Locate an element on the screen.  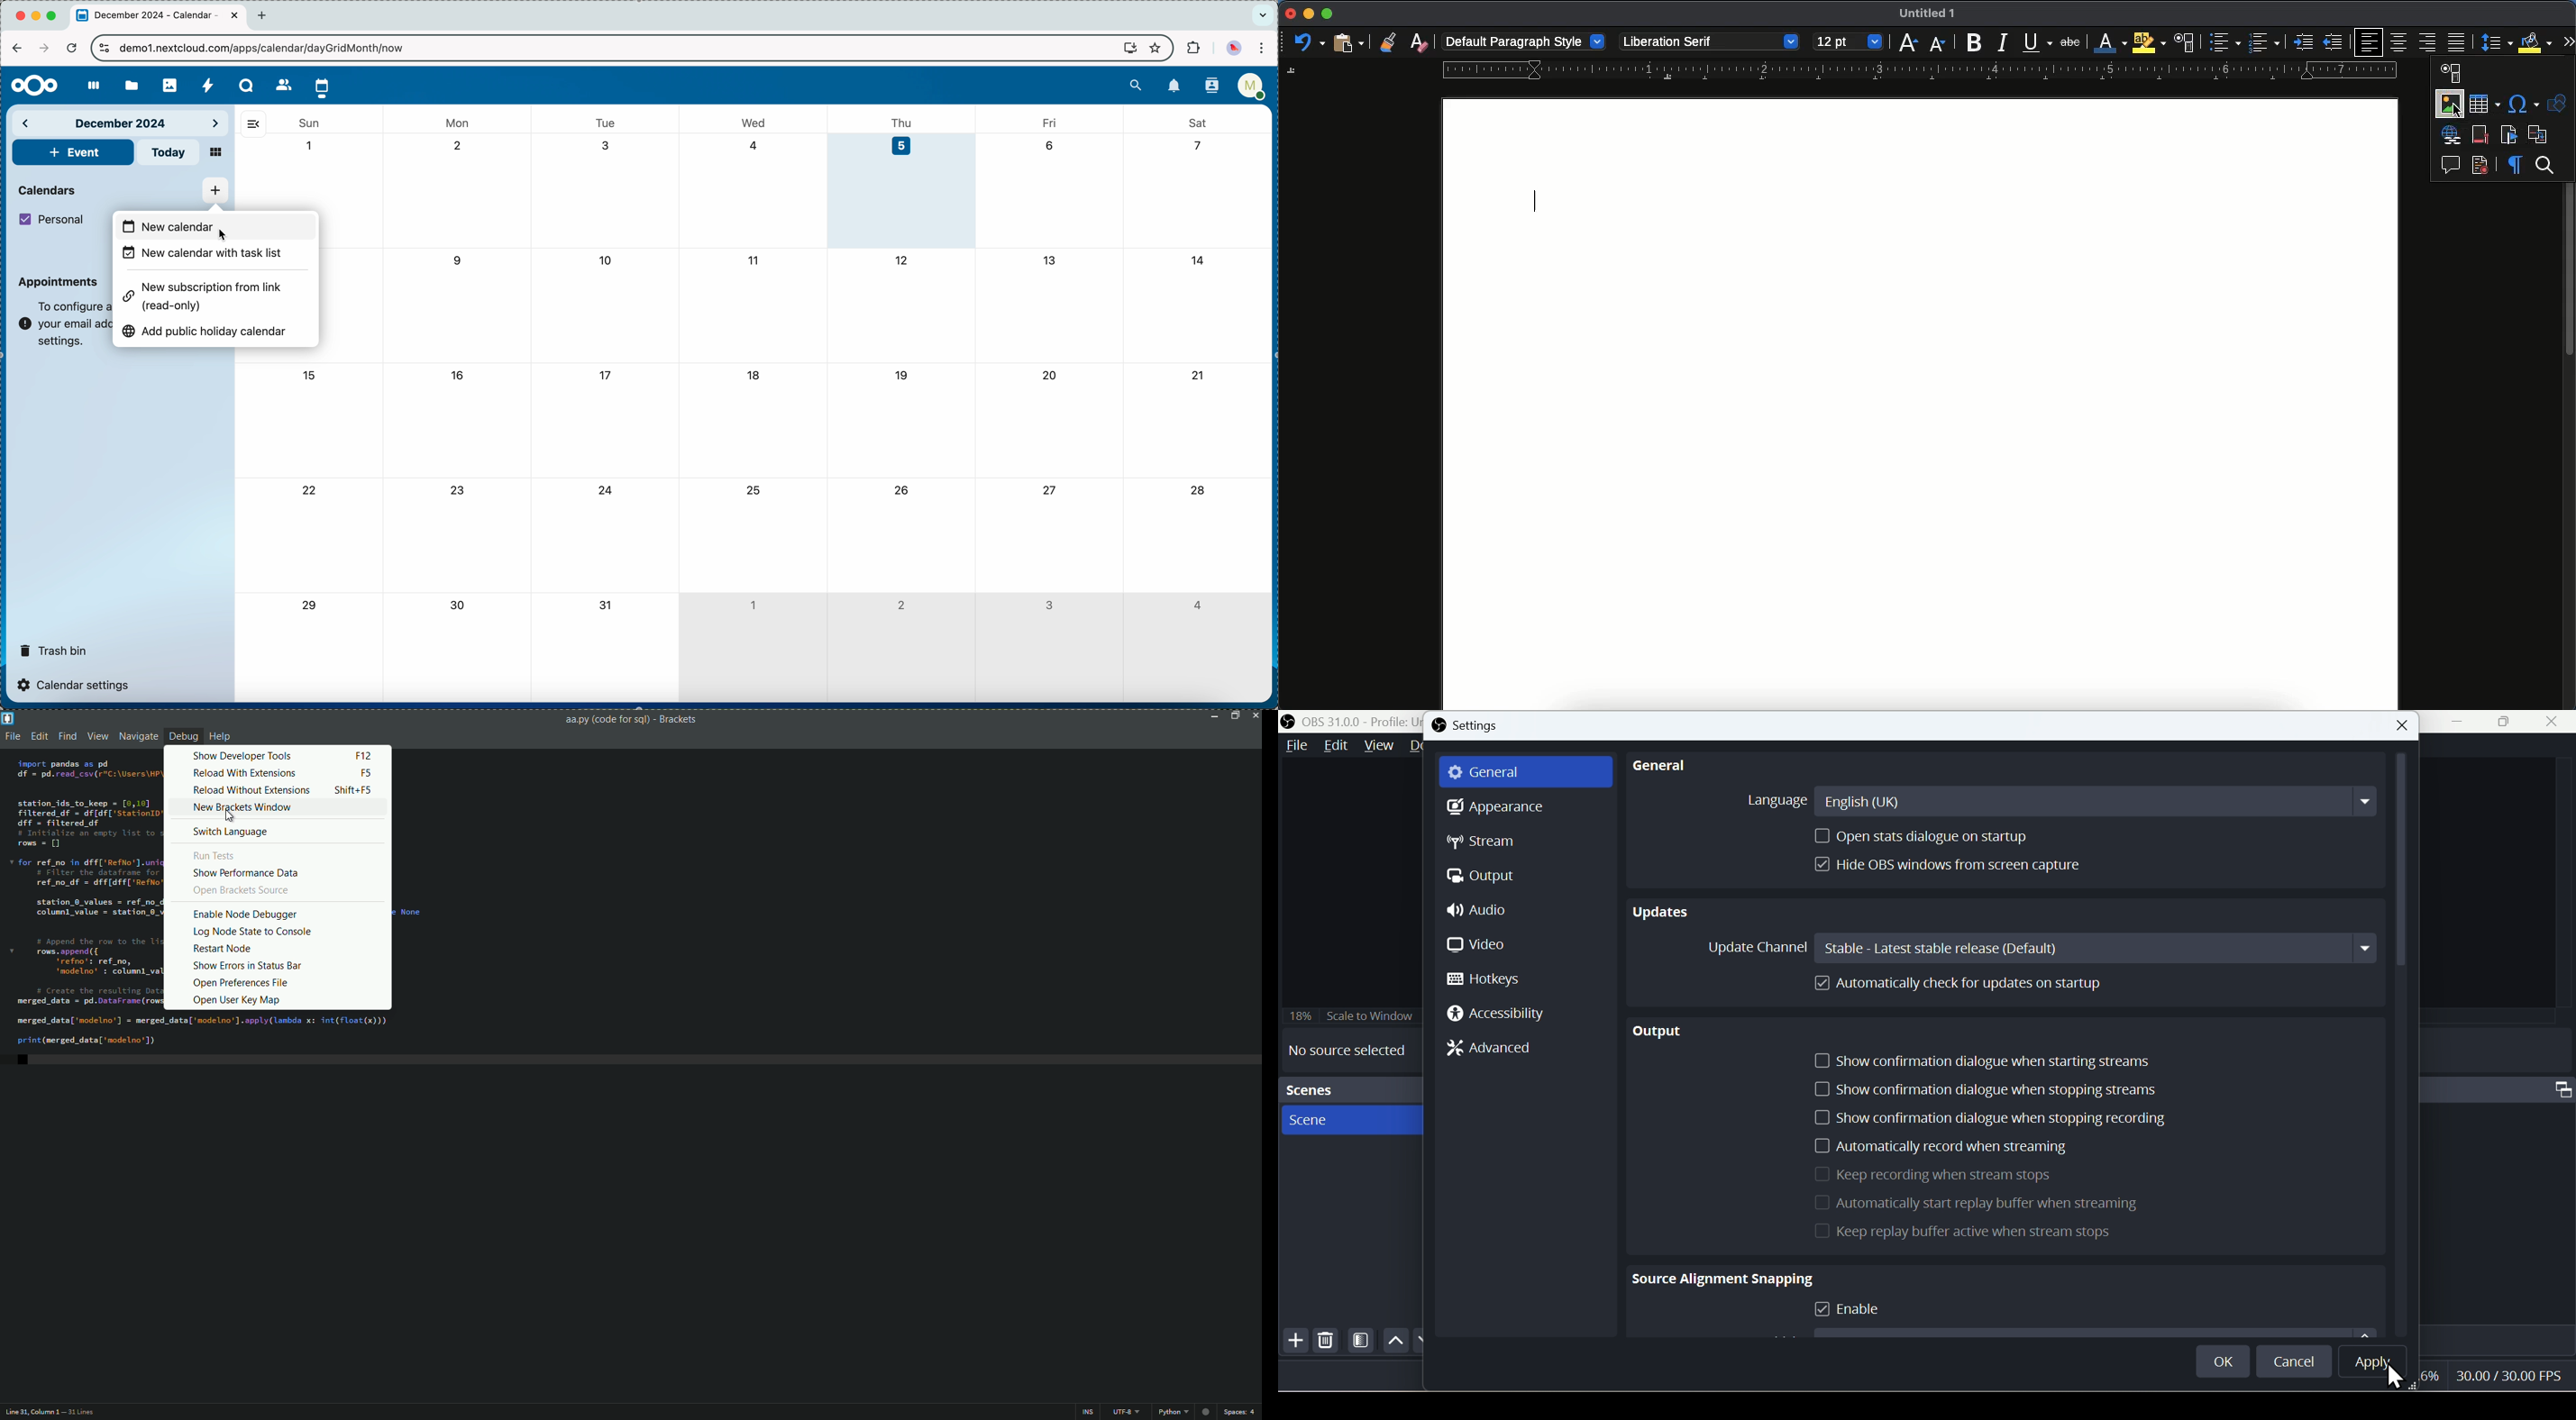
undo is located at coordinates (1310, 43).